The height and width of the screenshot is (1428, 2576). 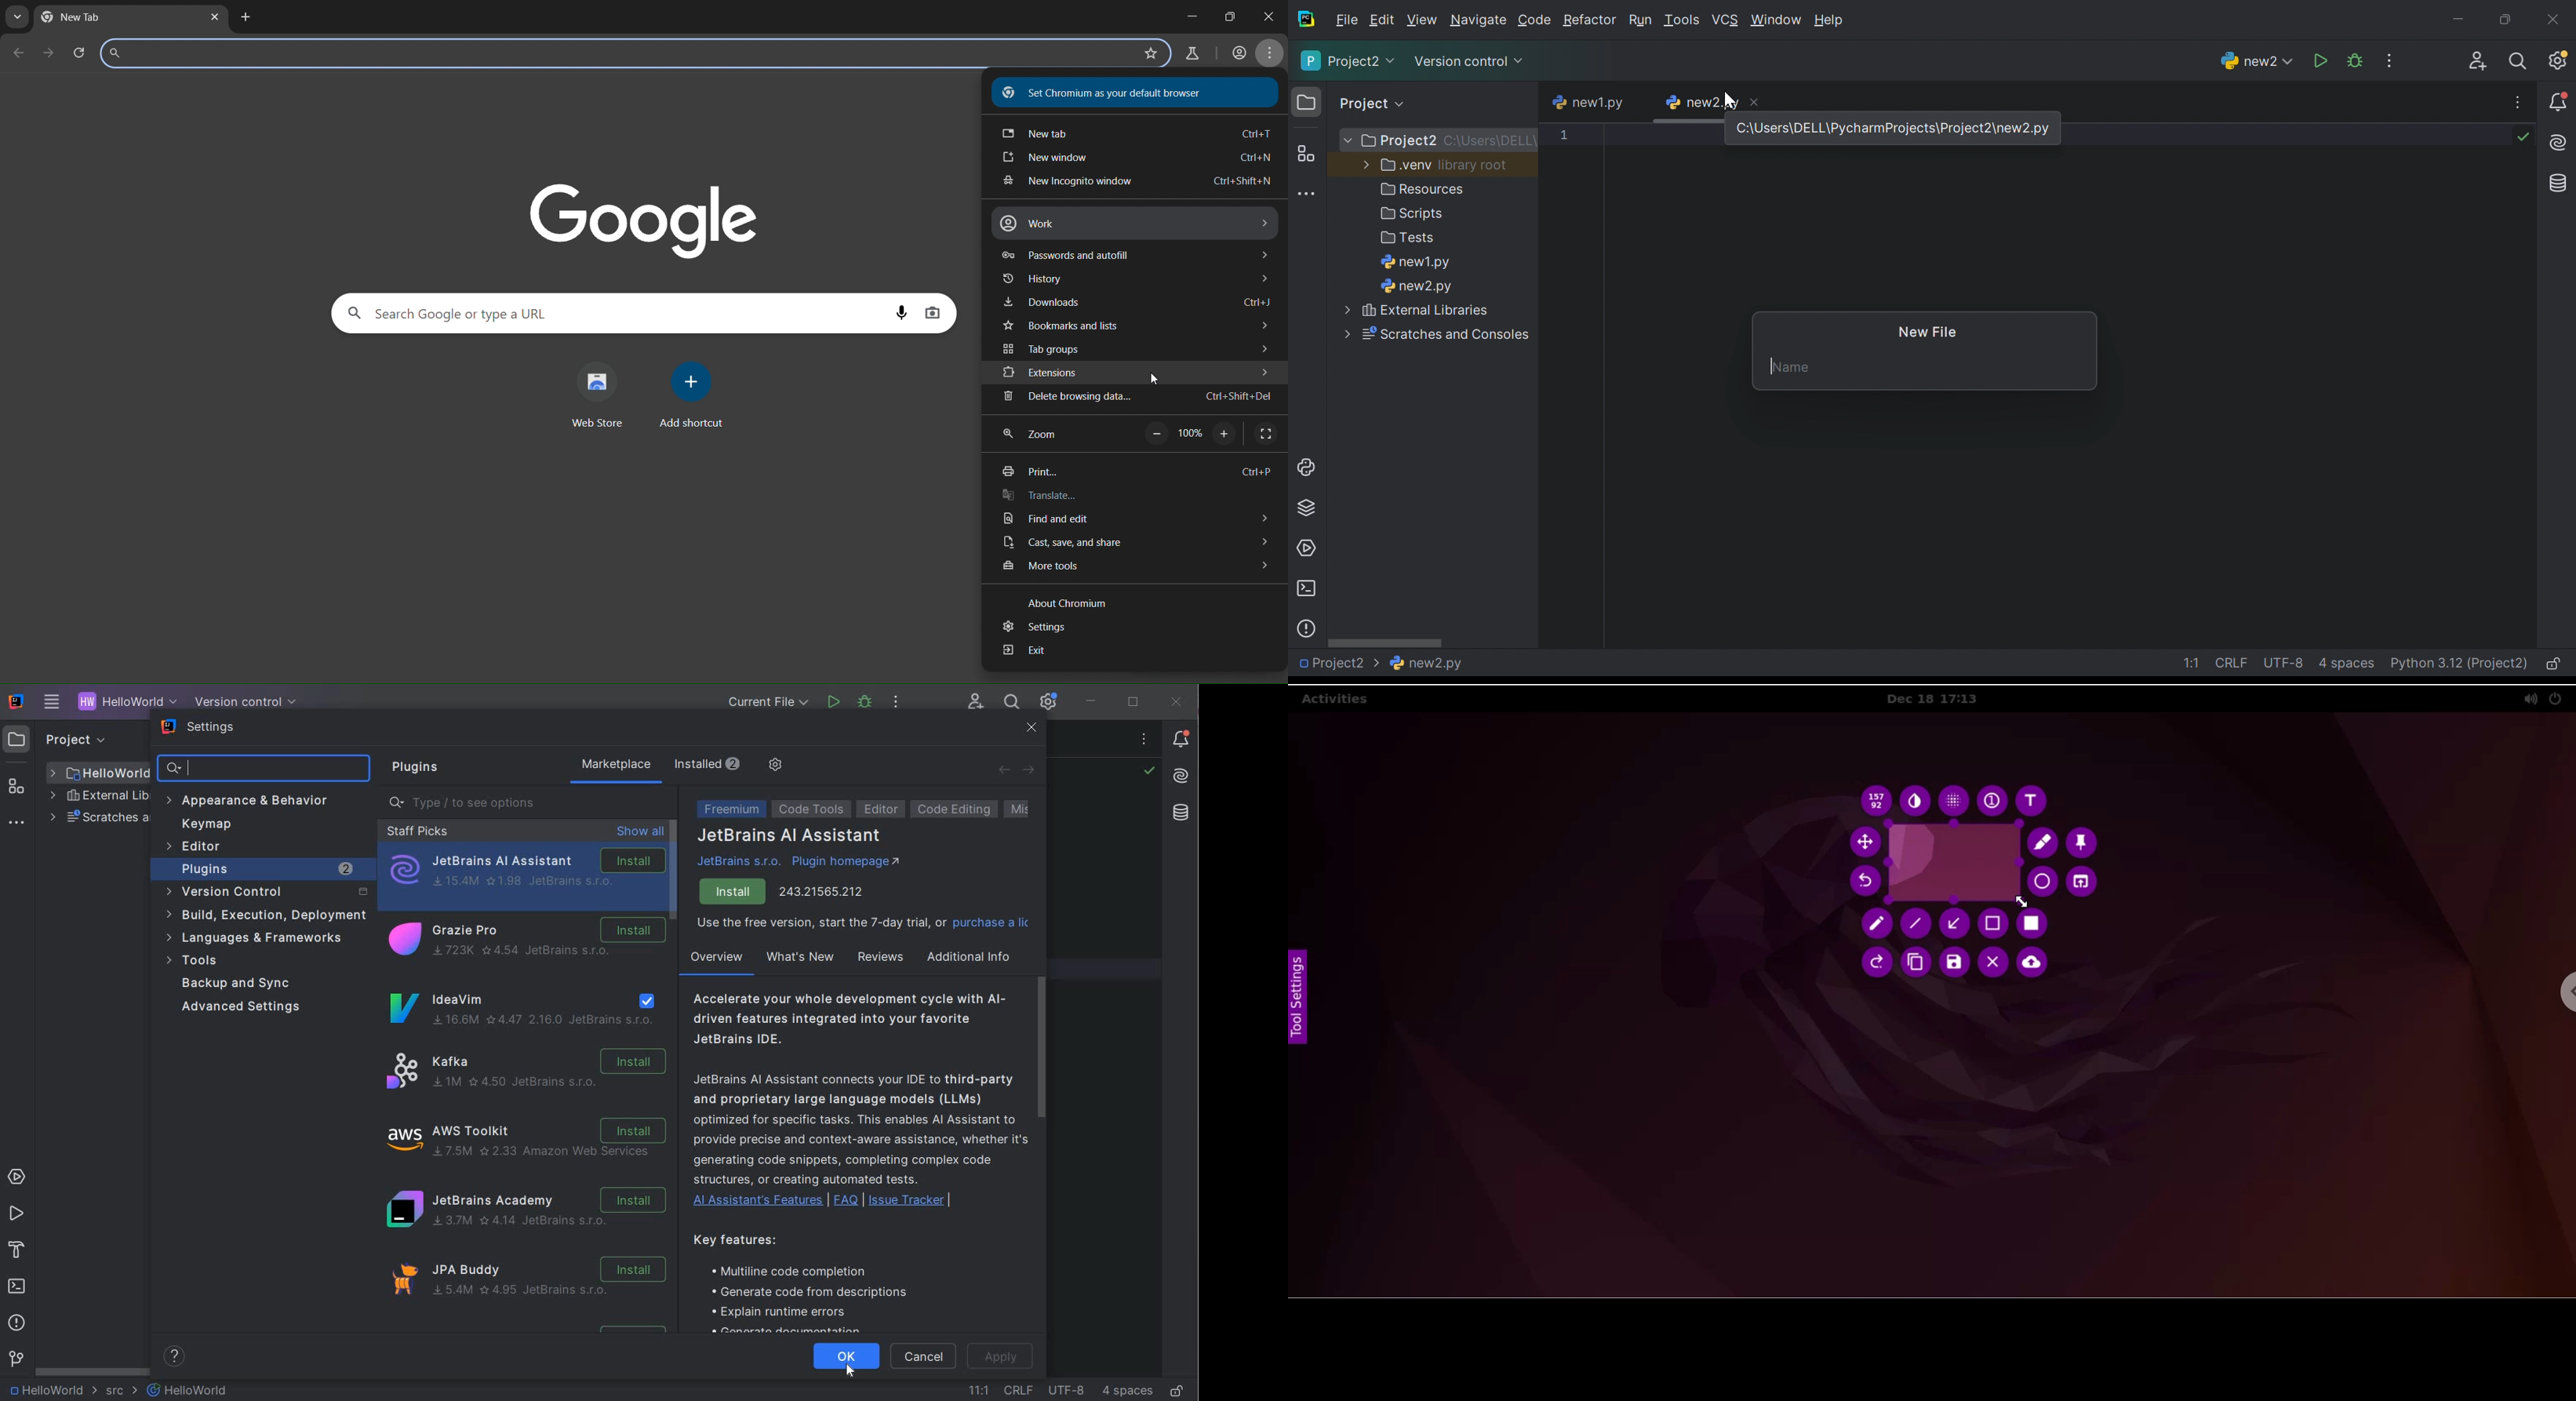 I want to click on View, so click(x=1422, y=19).